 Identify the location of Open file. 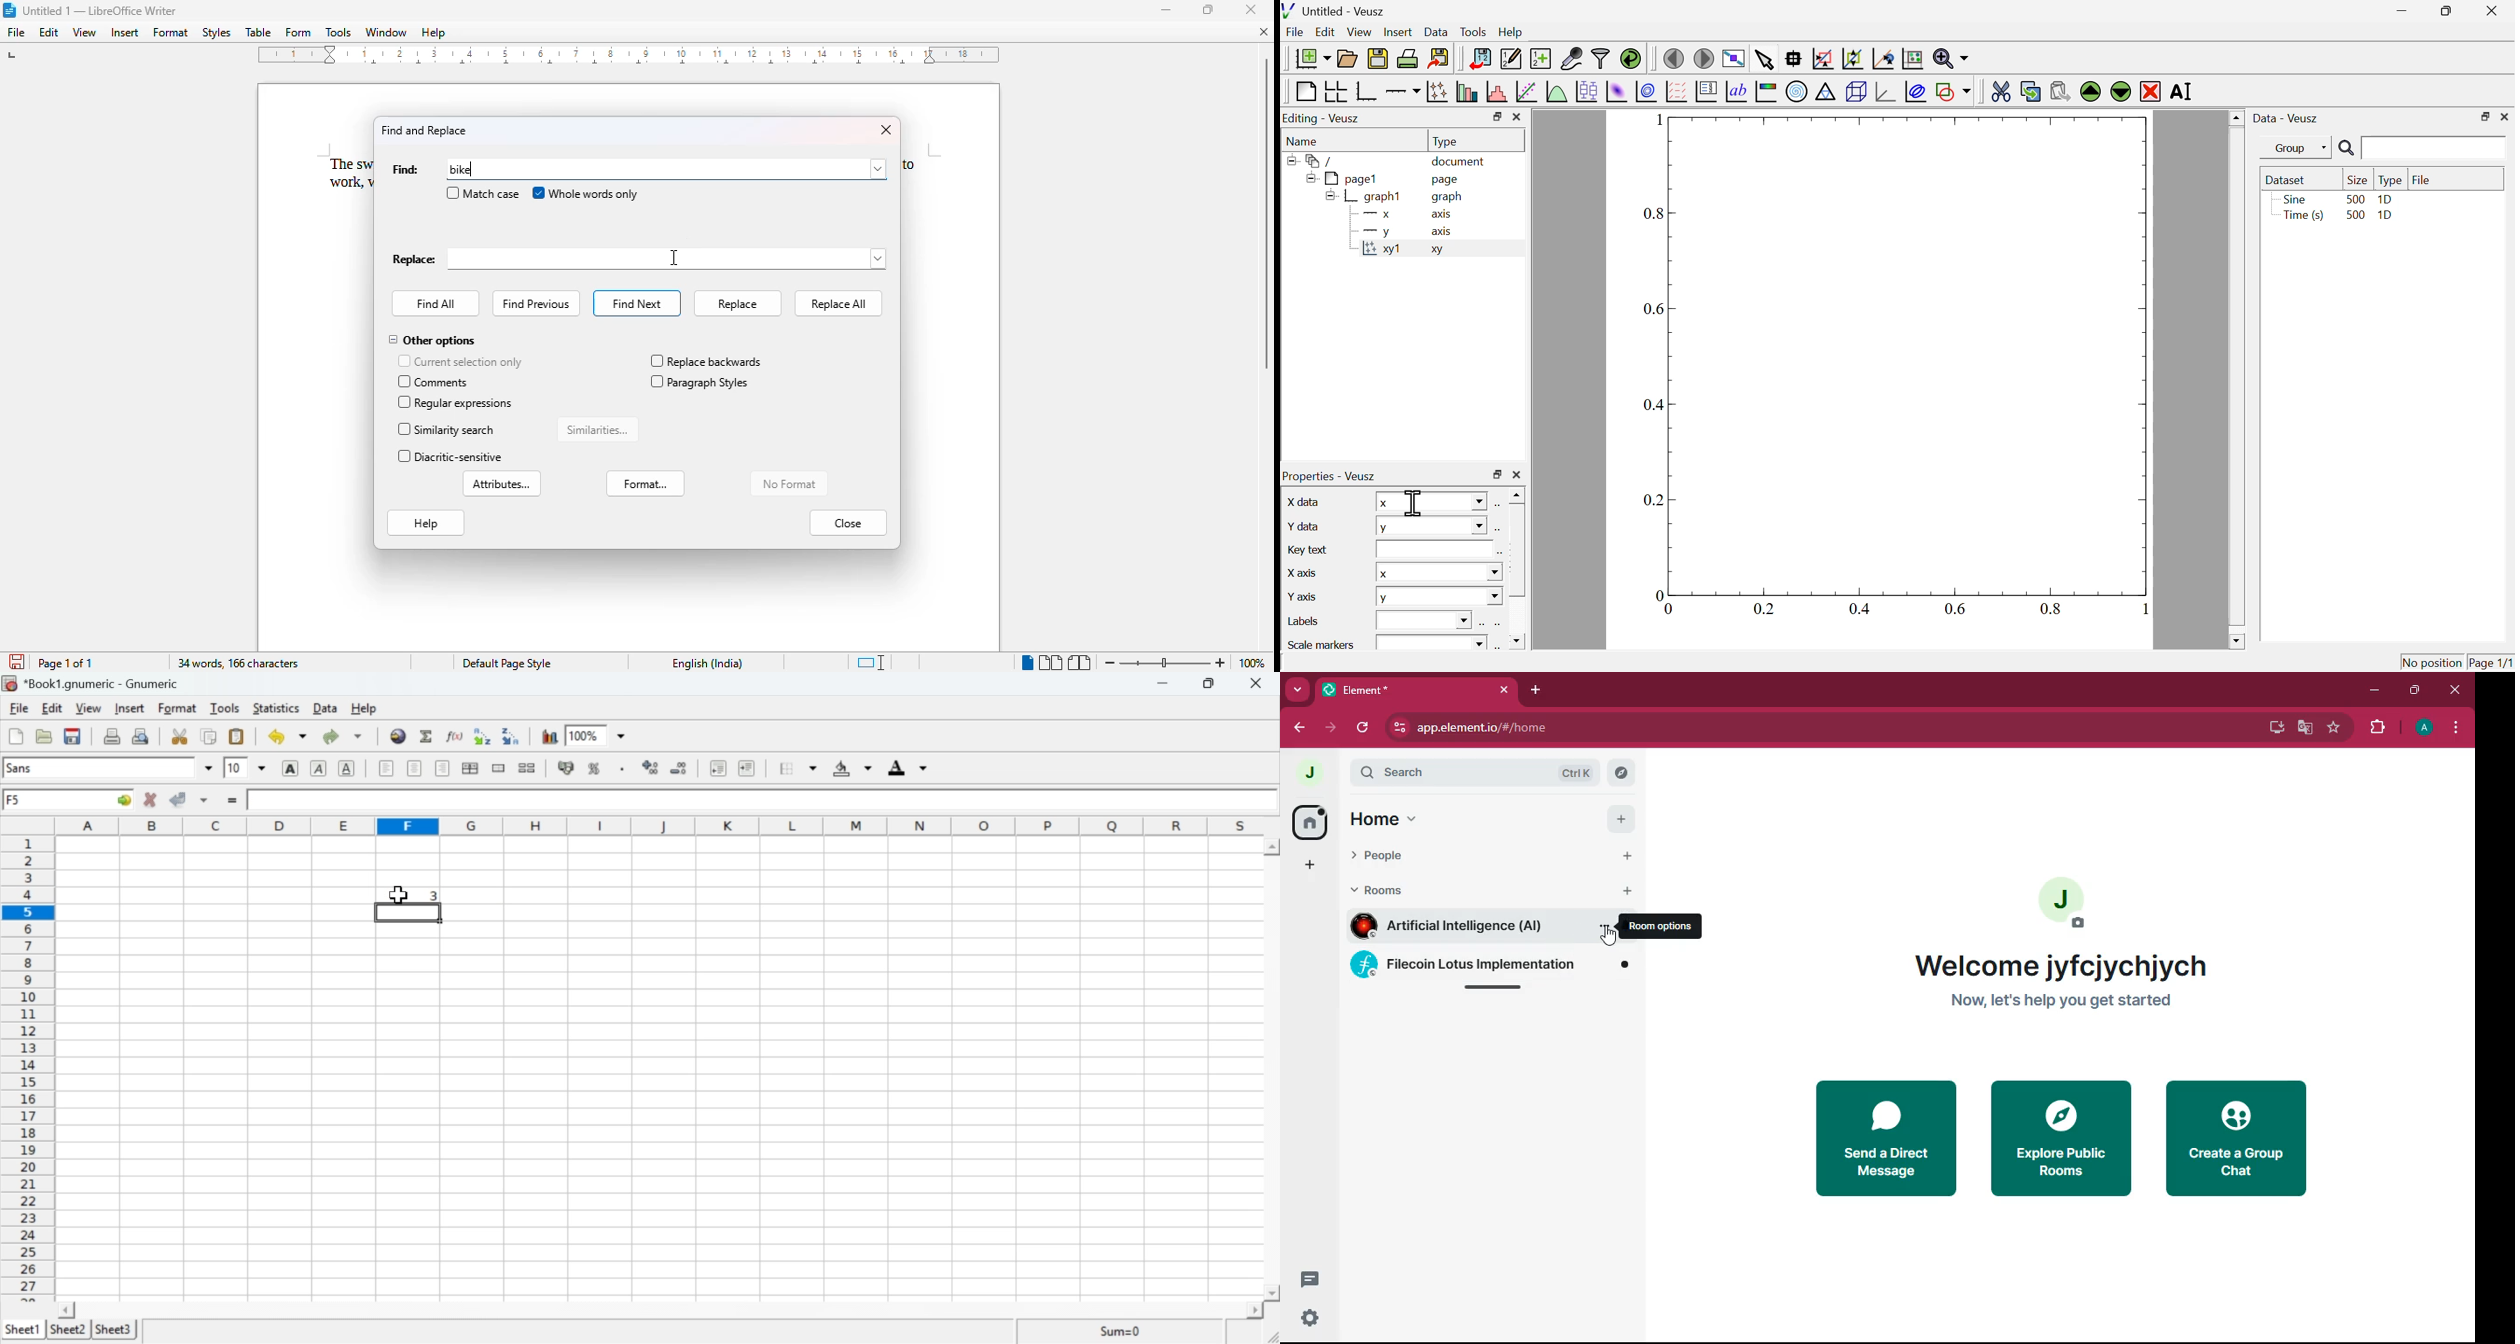
(43, 735).